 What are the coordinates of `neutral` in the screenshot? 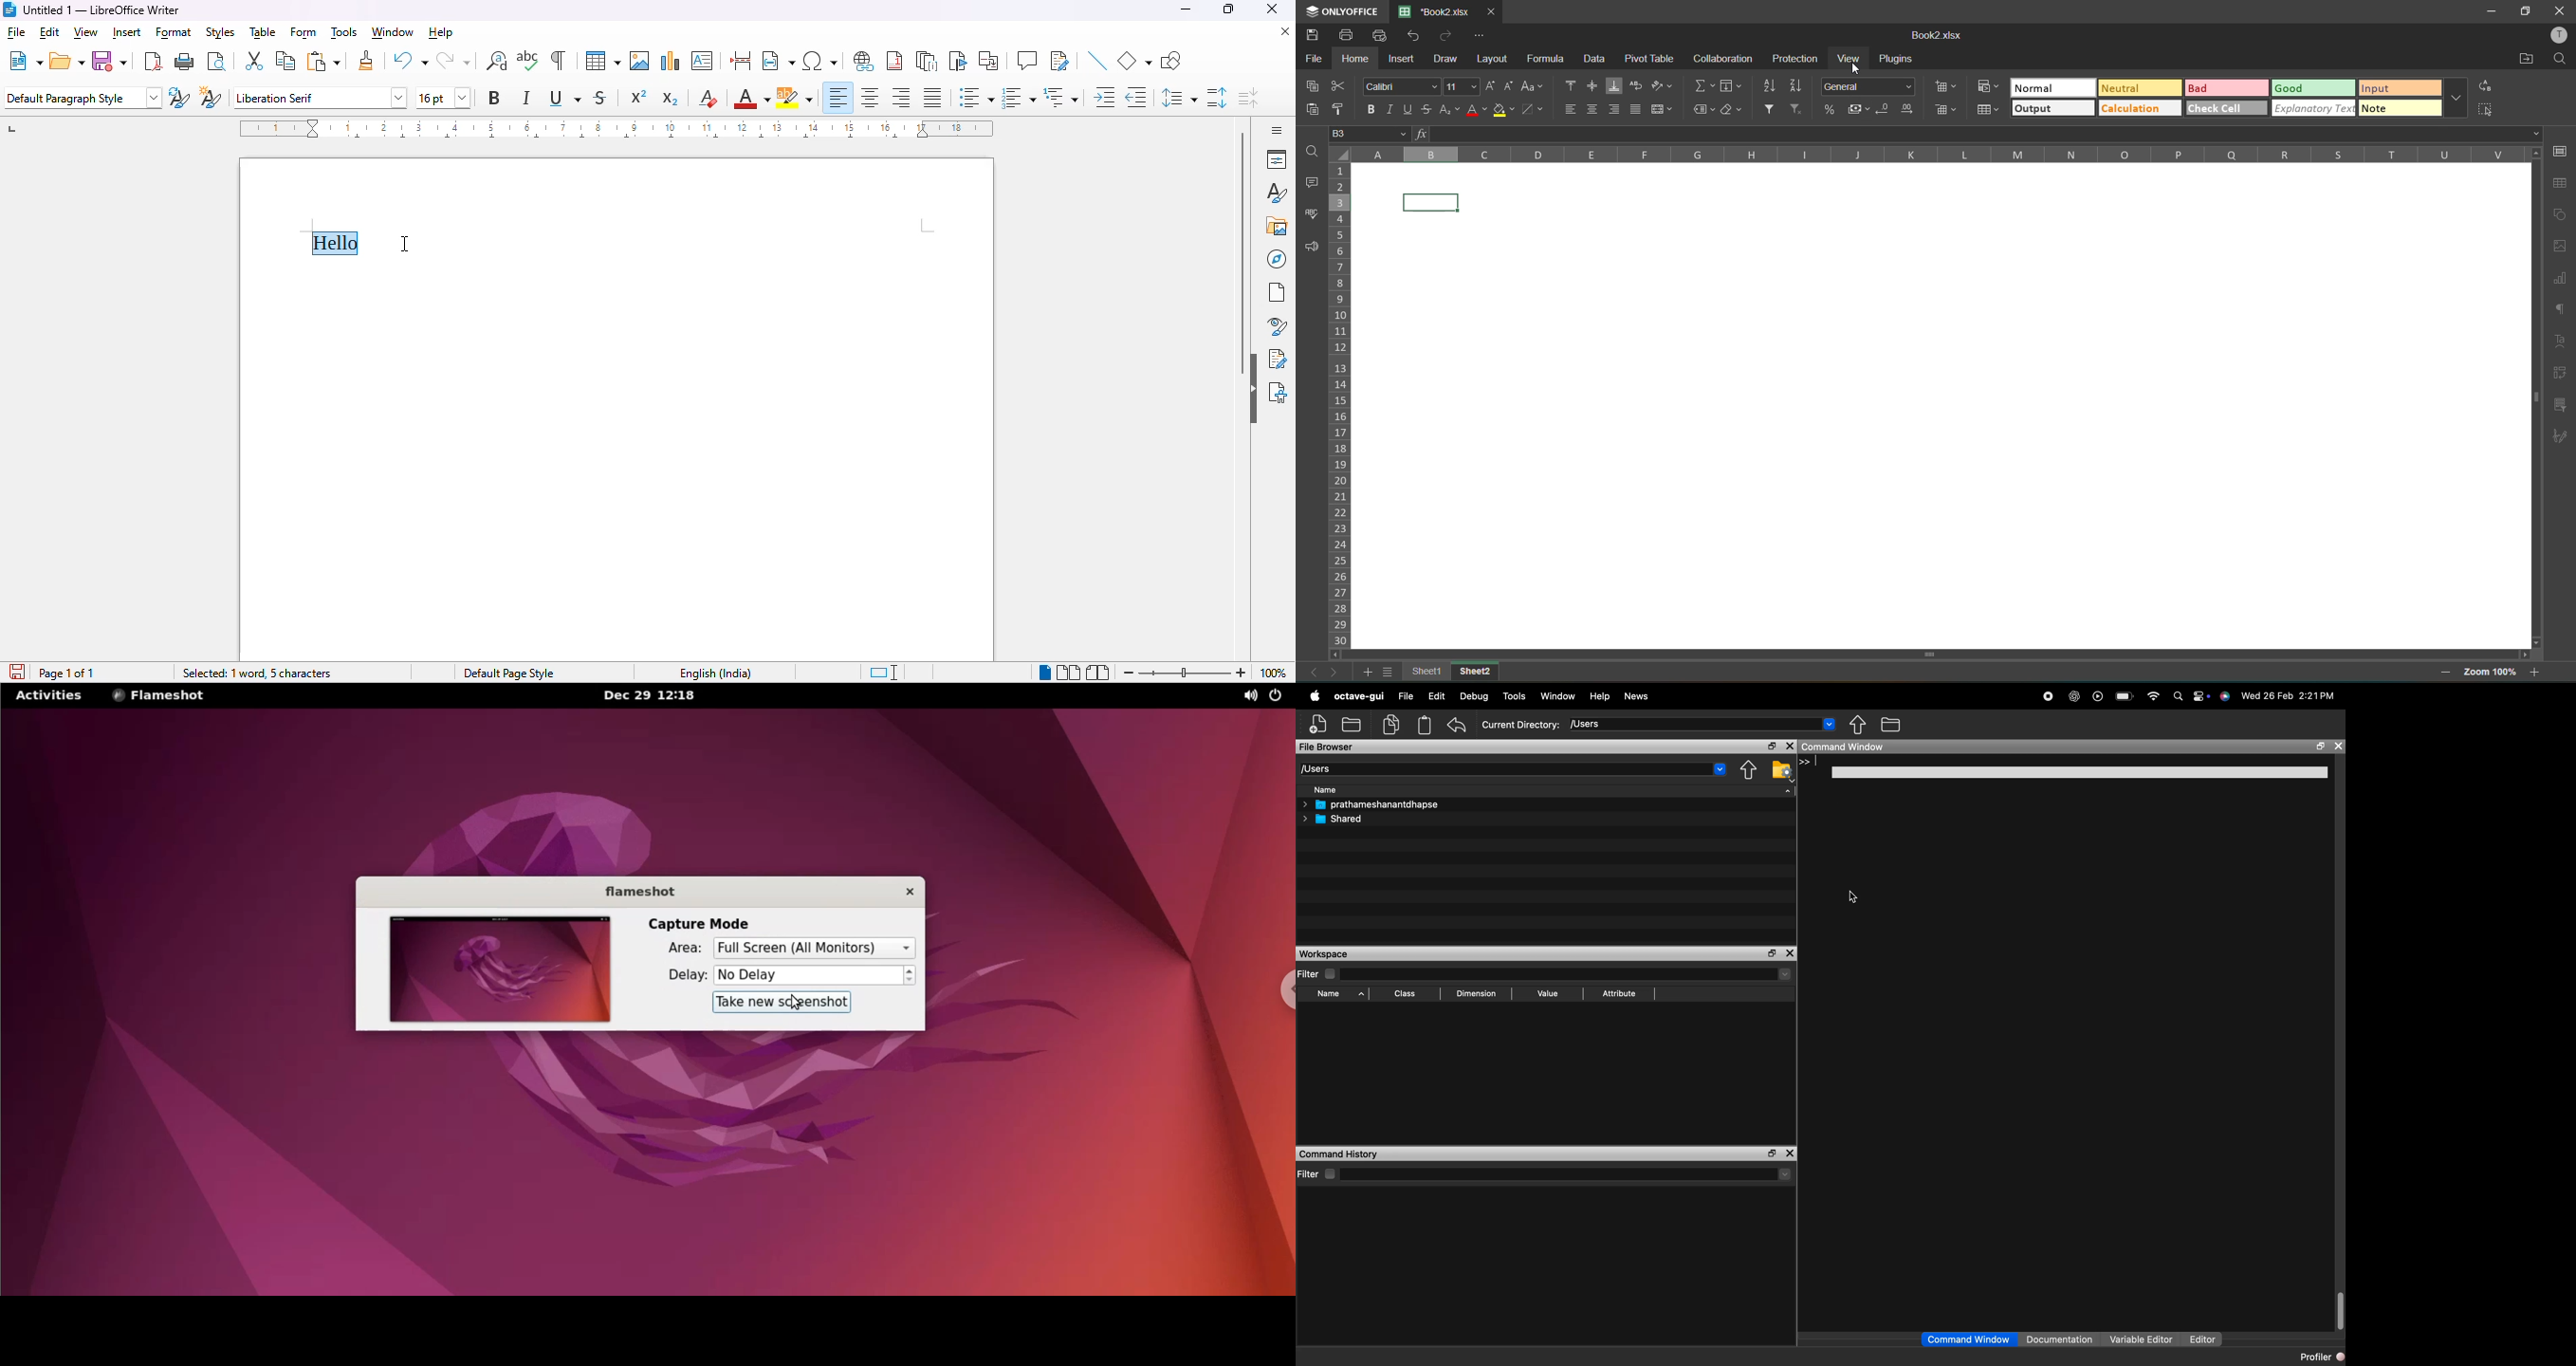 It's located at (2143, 87).